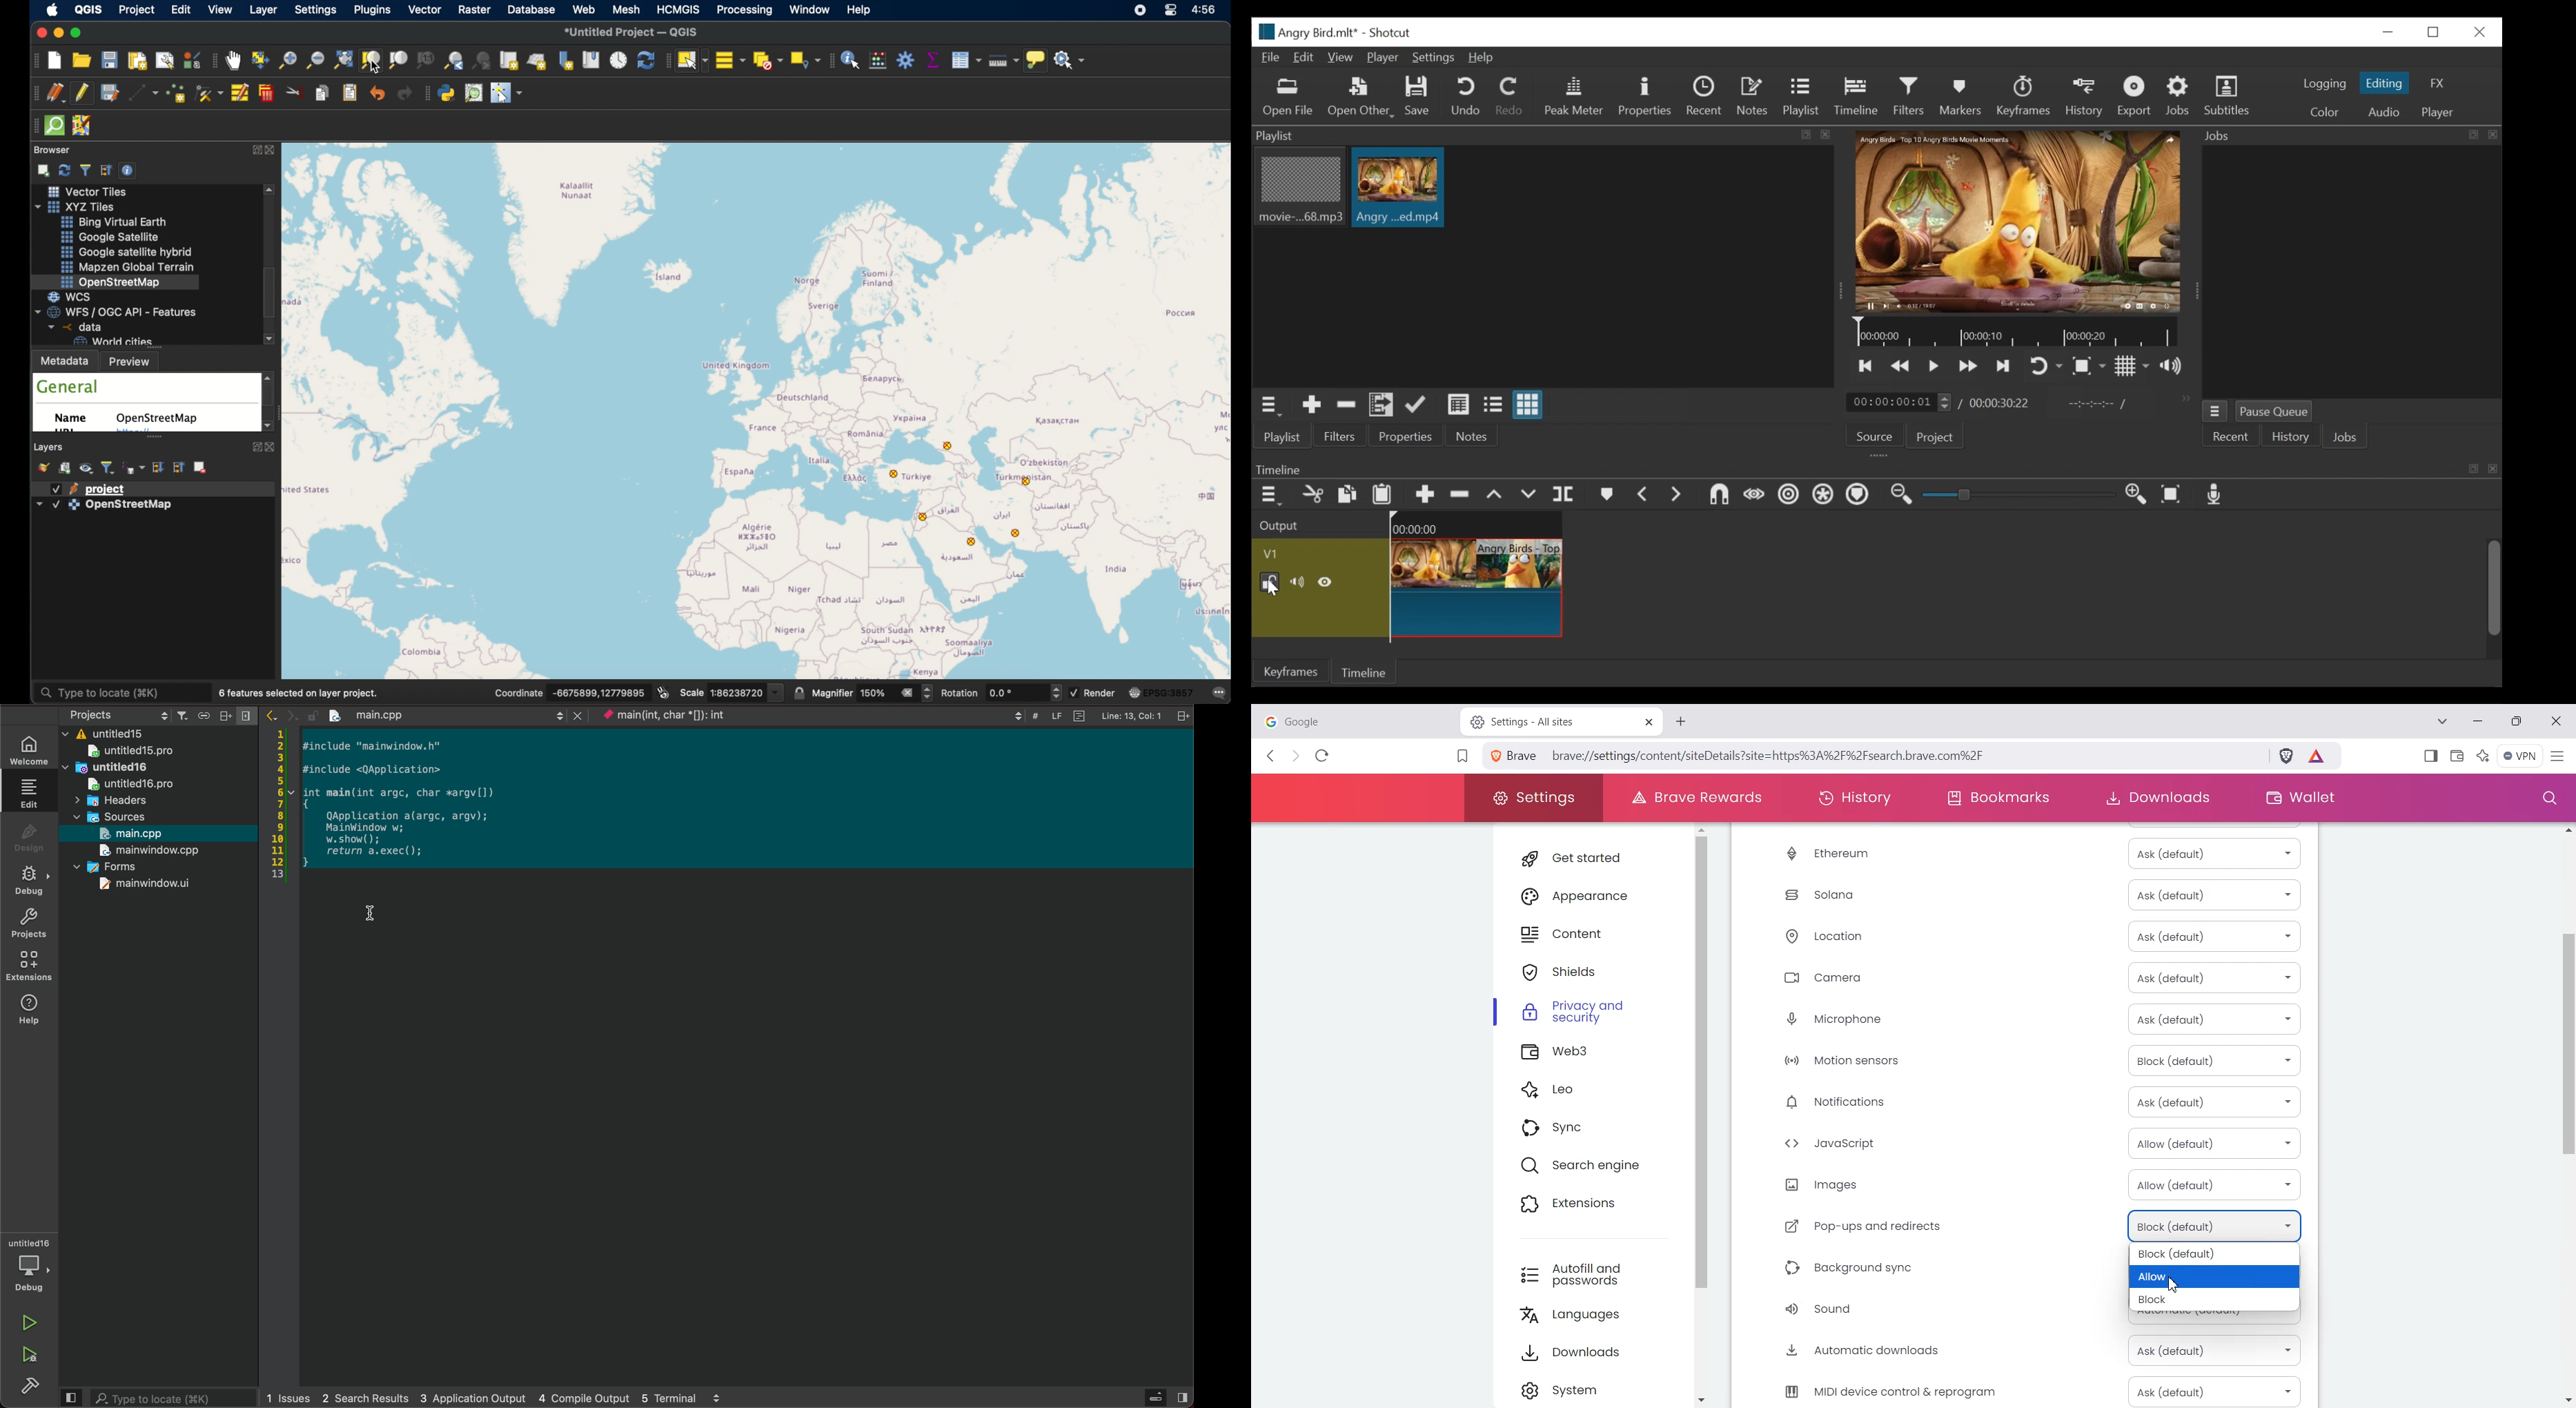 The image size is (2576, 1428). What do you see at coordinates (202, 467) in the screenshot?
I see `remove layer/group` at bounding box center [202, 467].